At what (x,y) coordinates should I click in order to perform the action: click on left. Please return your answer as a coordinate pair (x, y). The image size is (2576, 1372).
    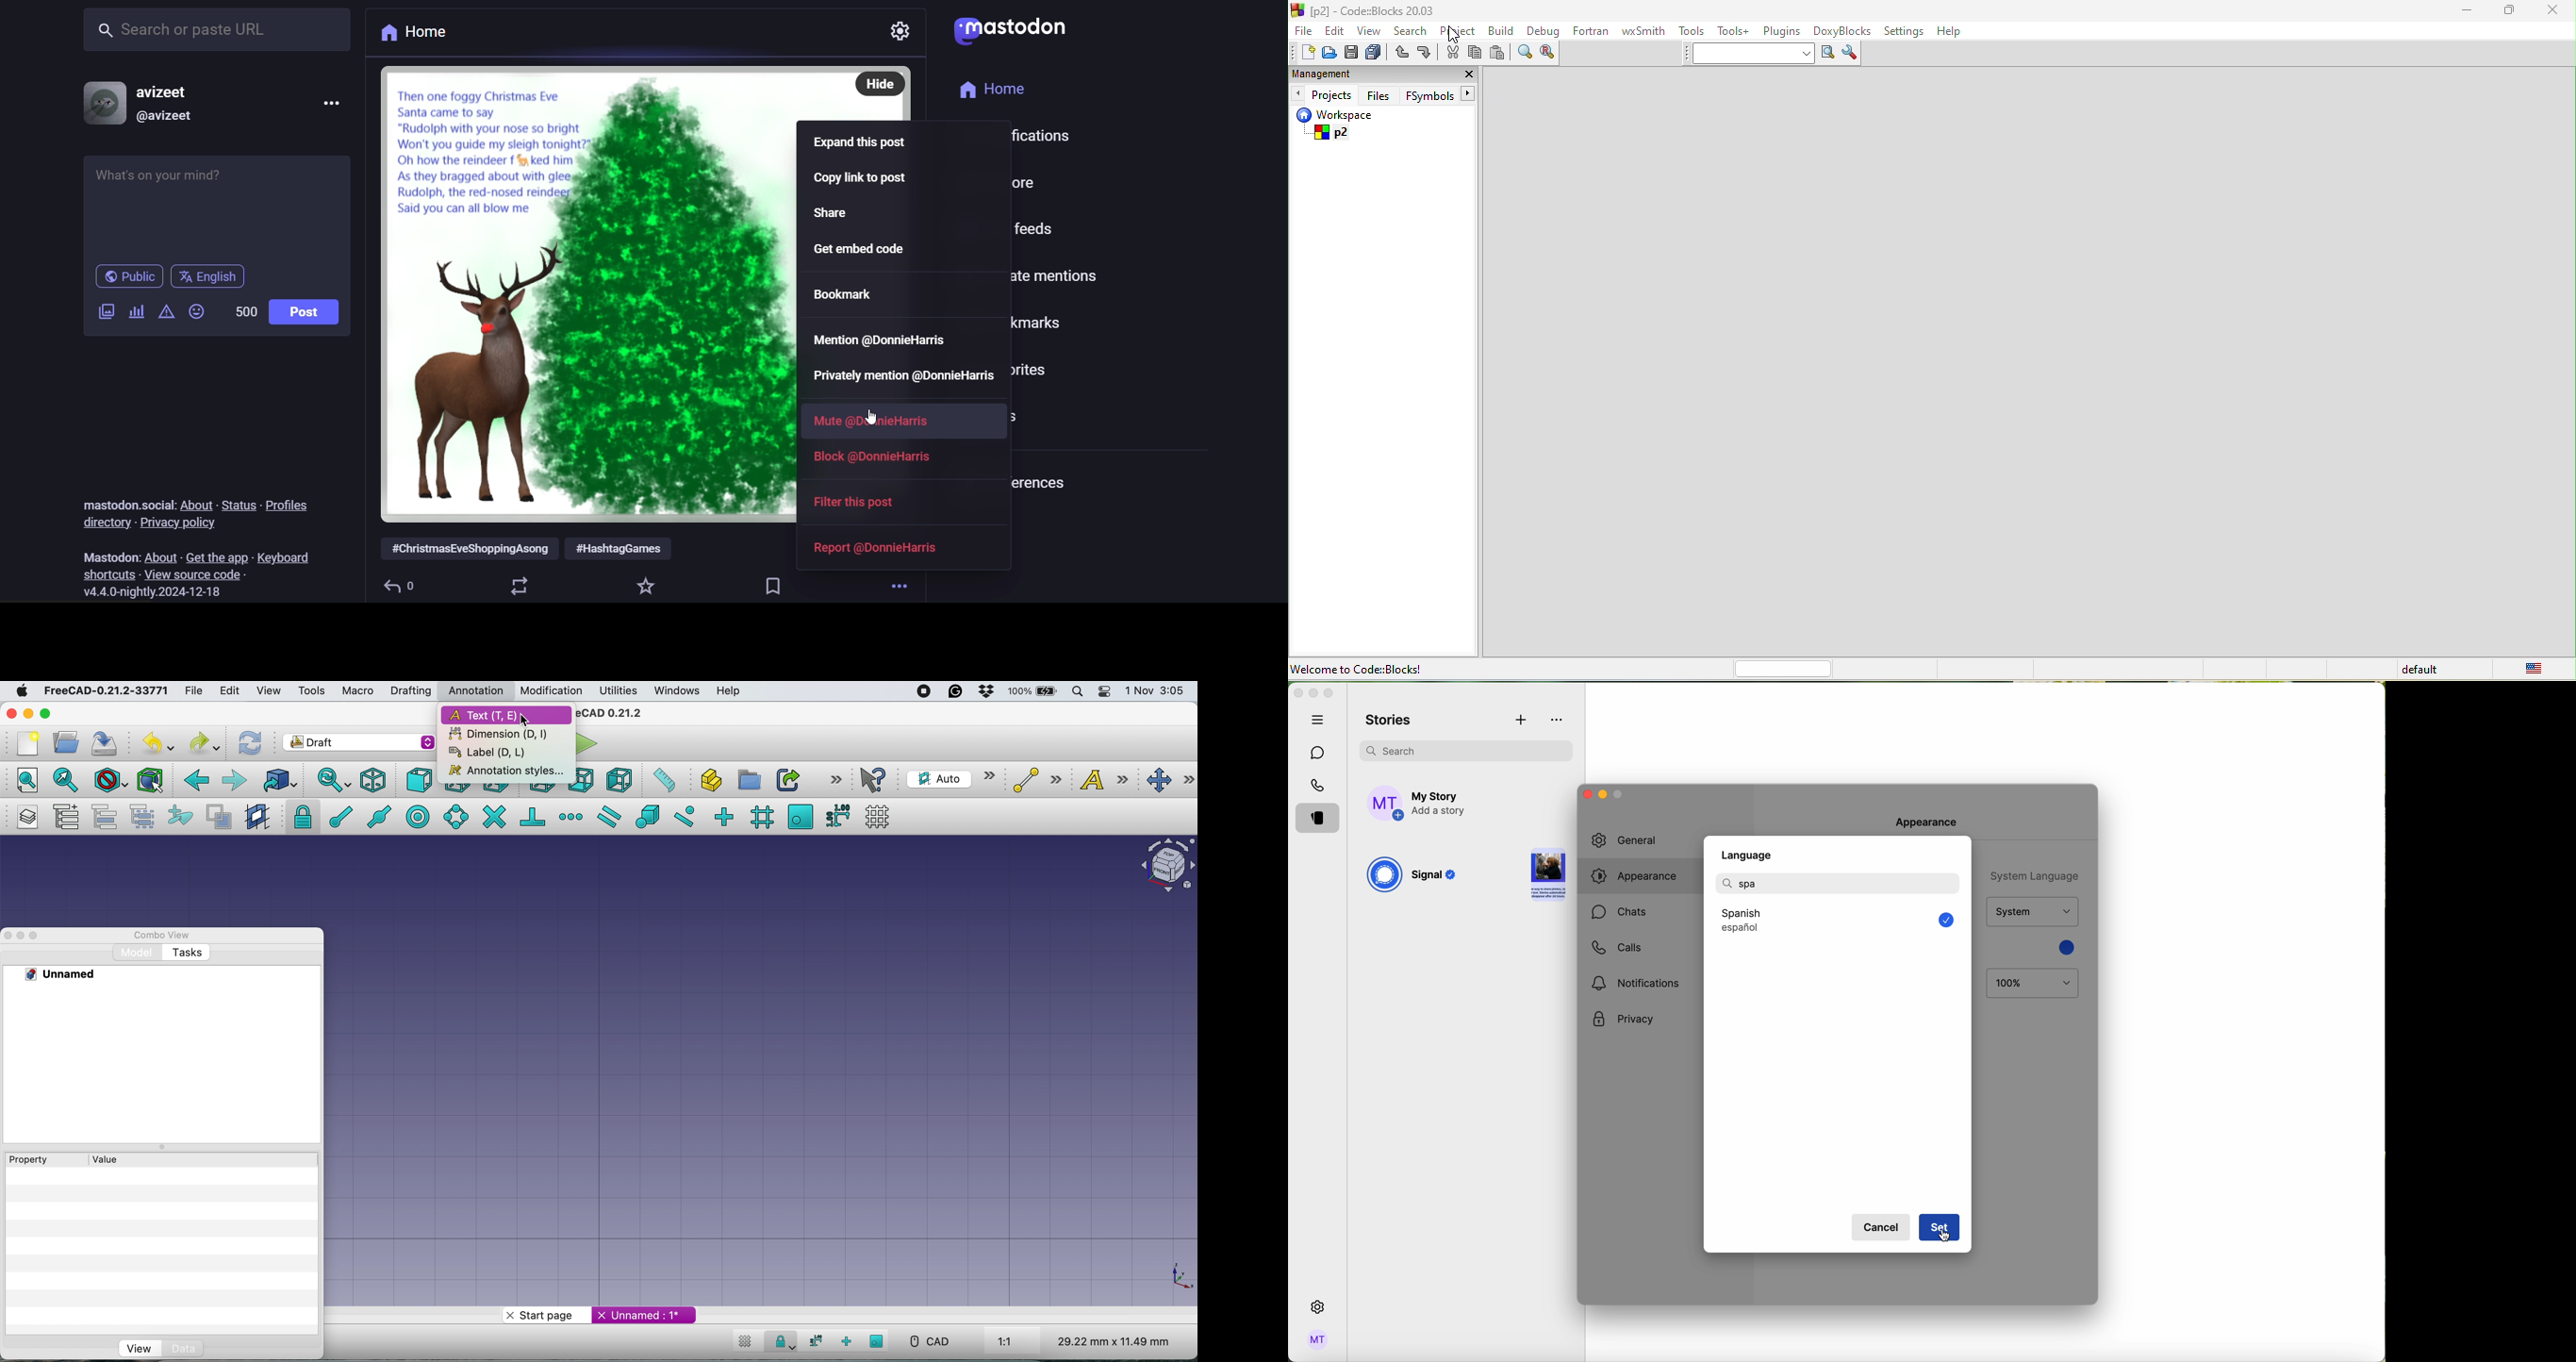
    Looking at the image, I should click on (616, 779).